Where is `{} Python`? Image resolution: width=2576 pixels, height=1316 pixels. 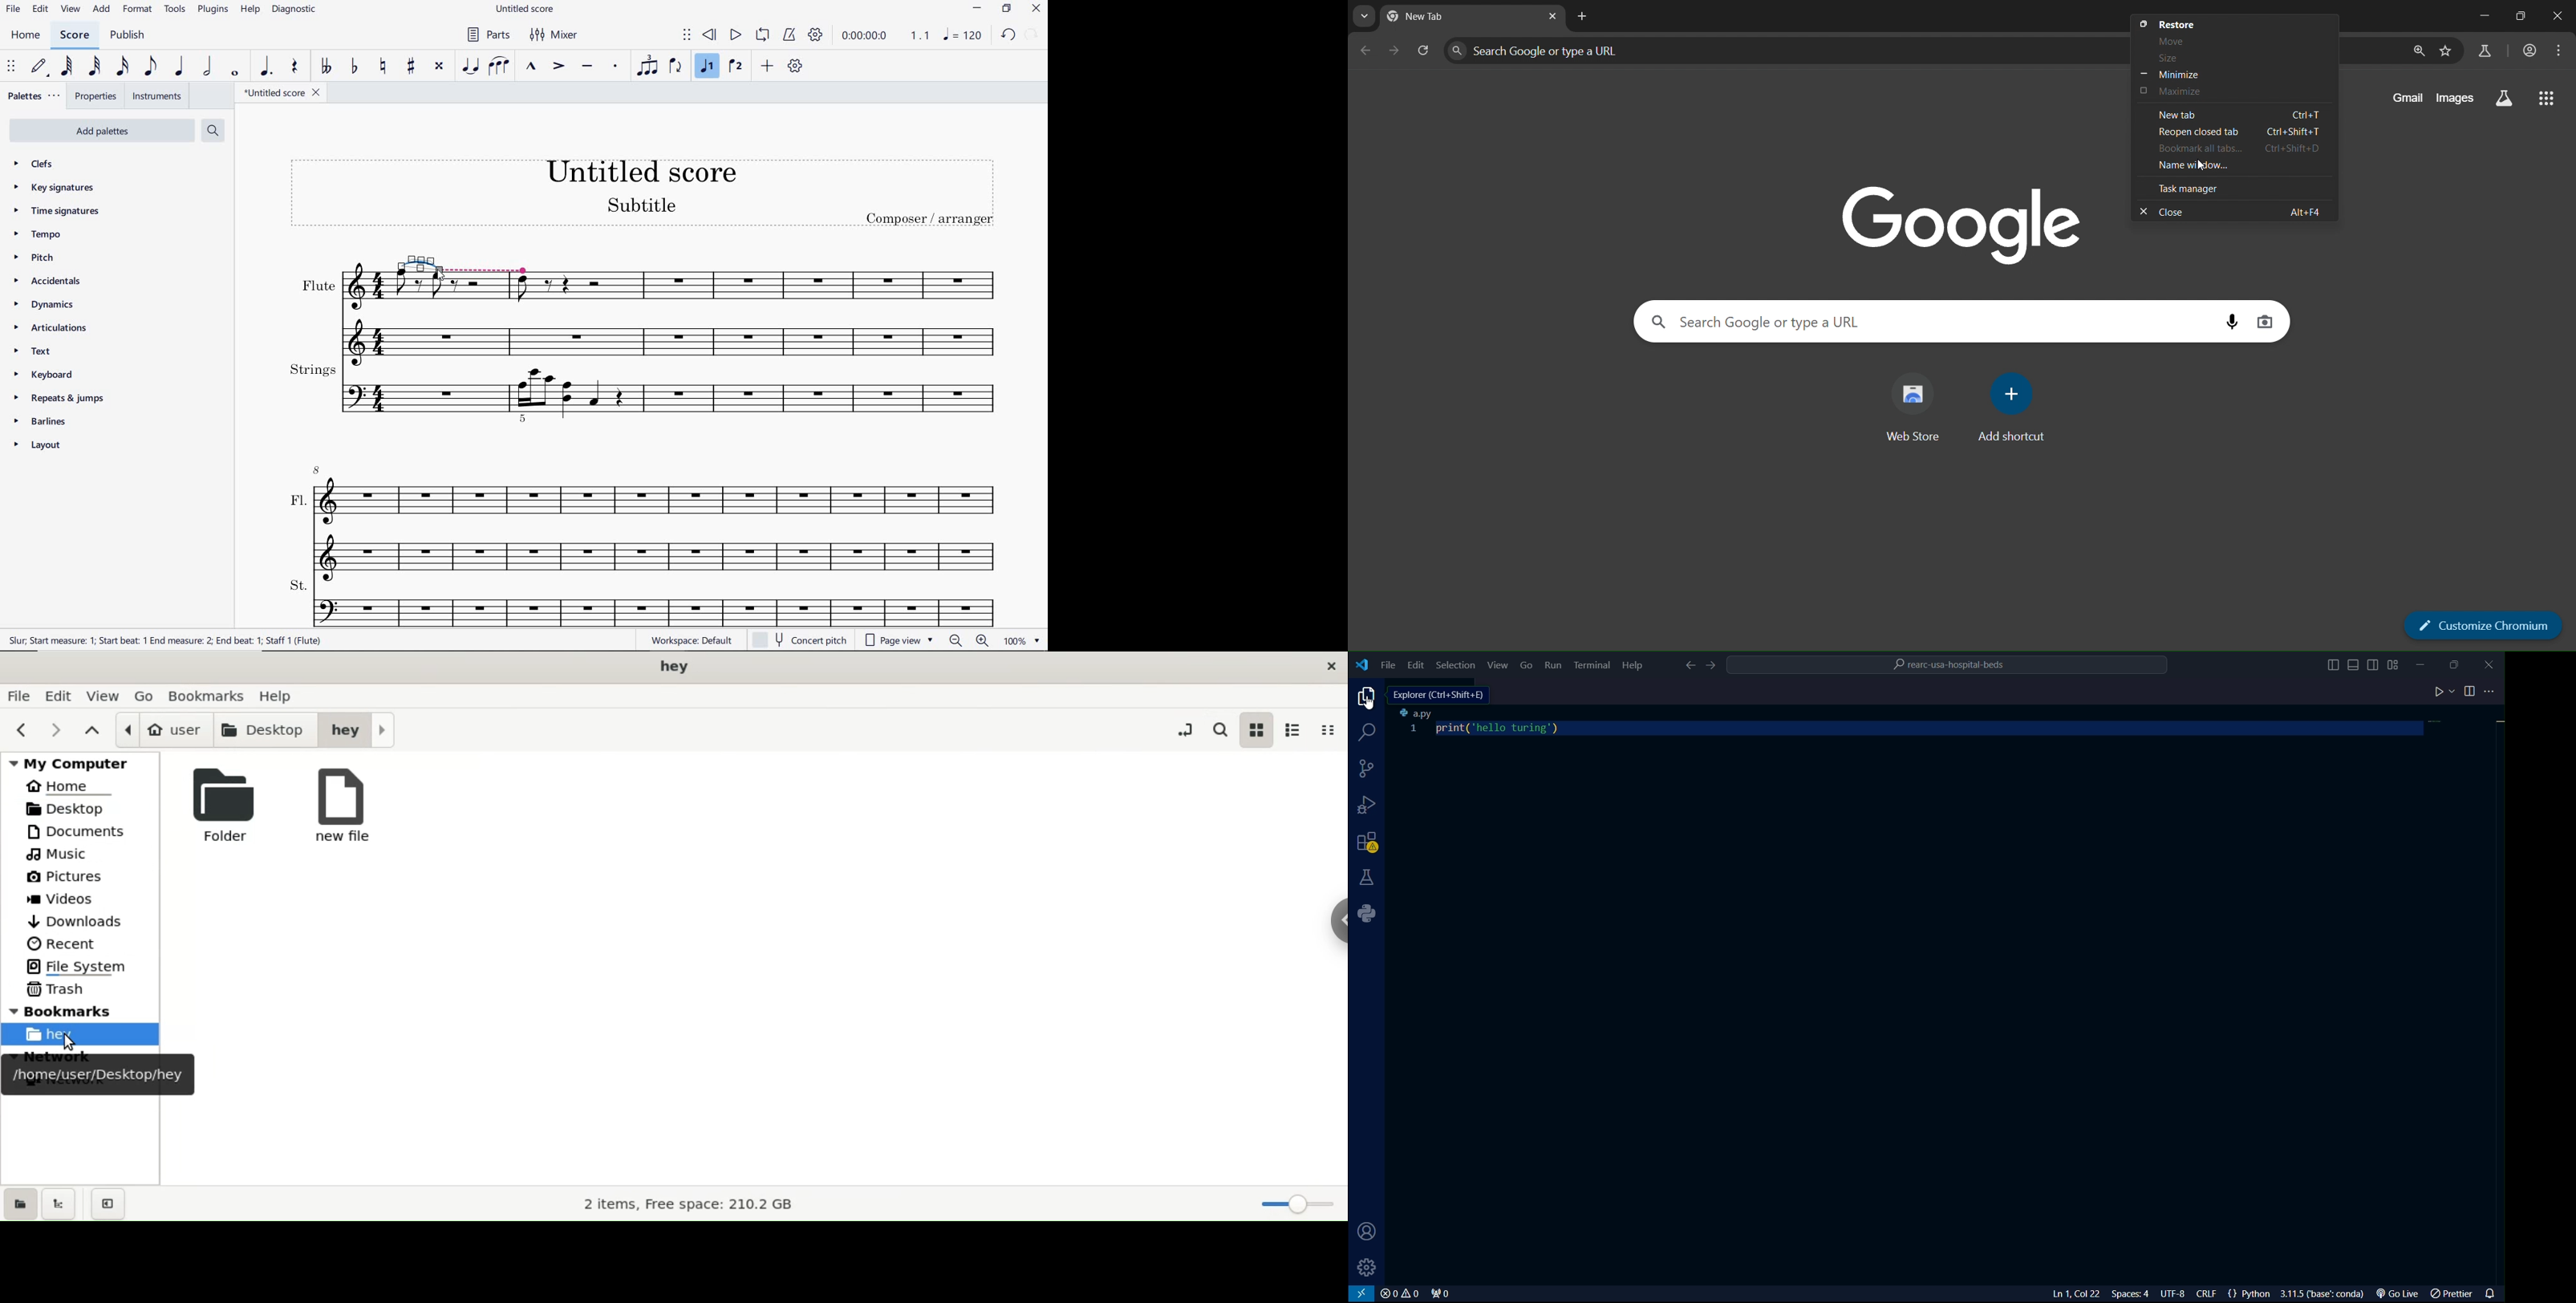
{} Python is located at coordinates (2250, 1294).